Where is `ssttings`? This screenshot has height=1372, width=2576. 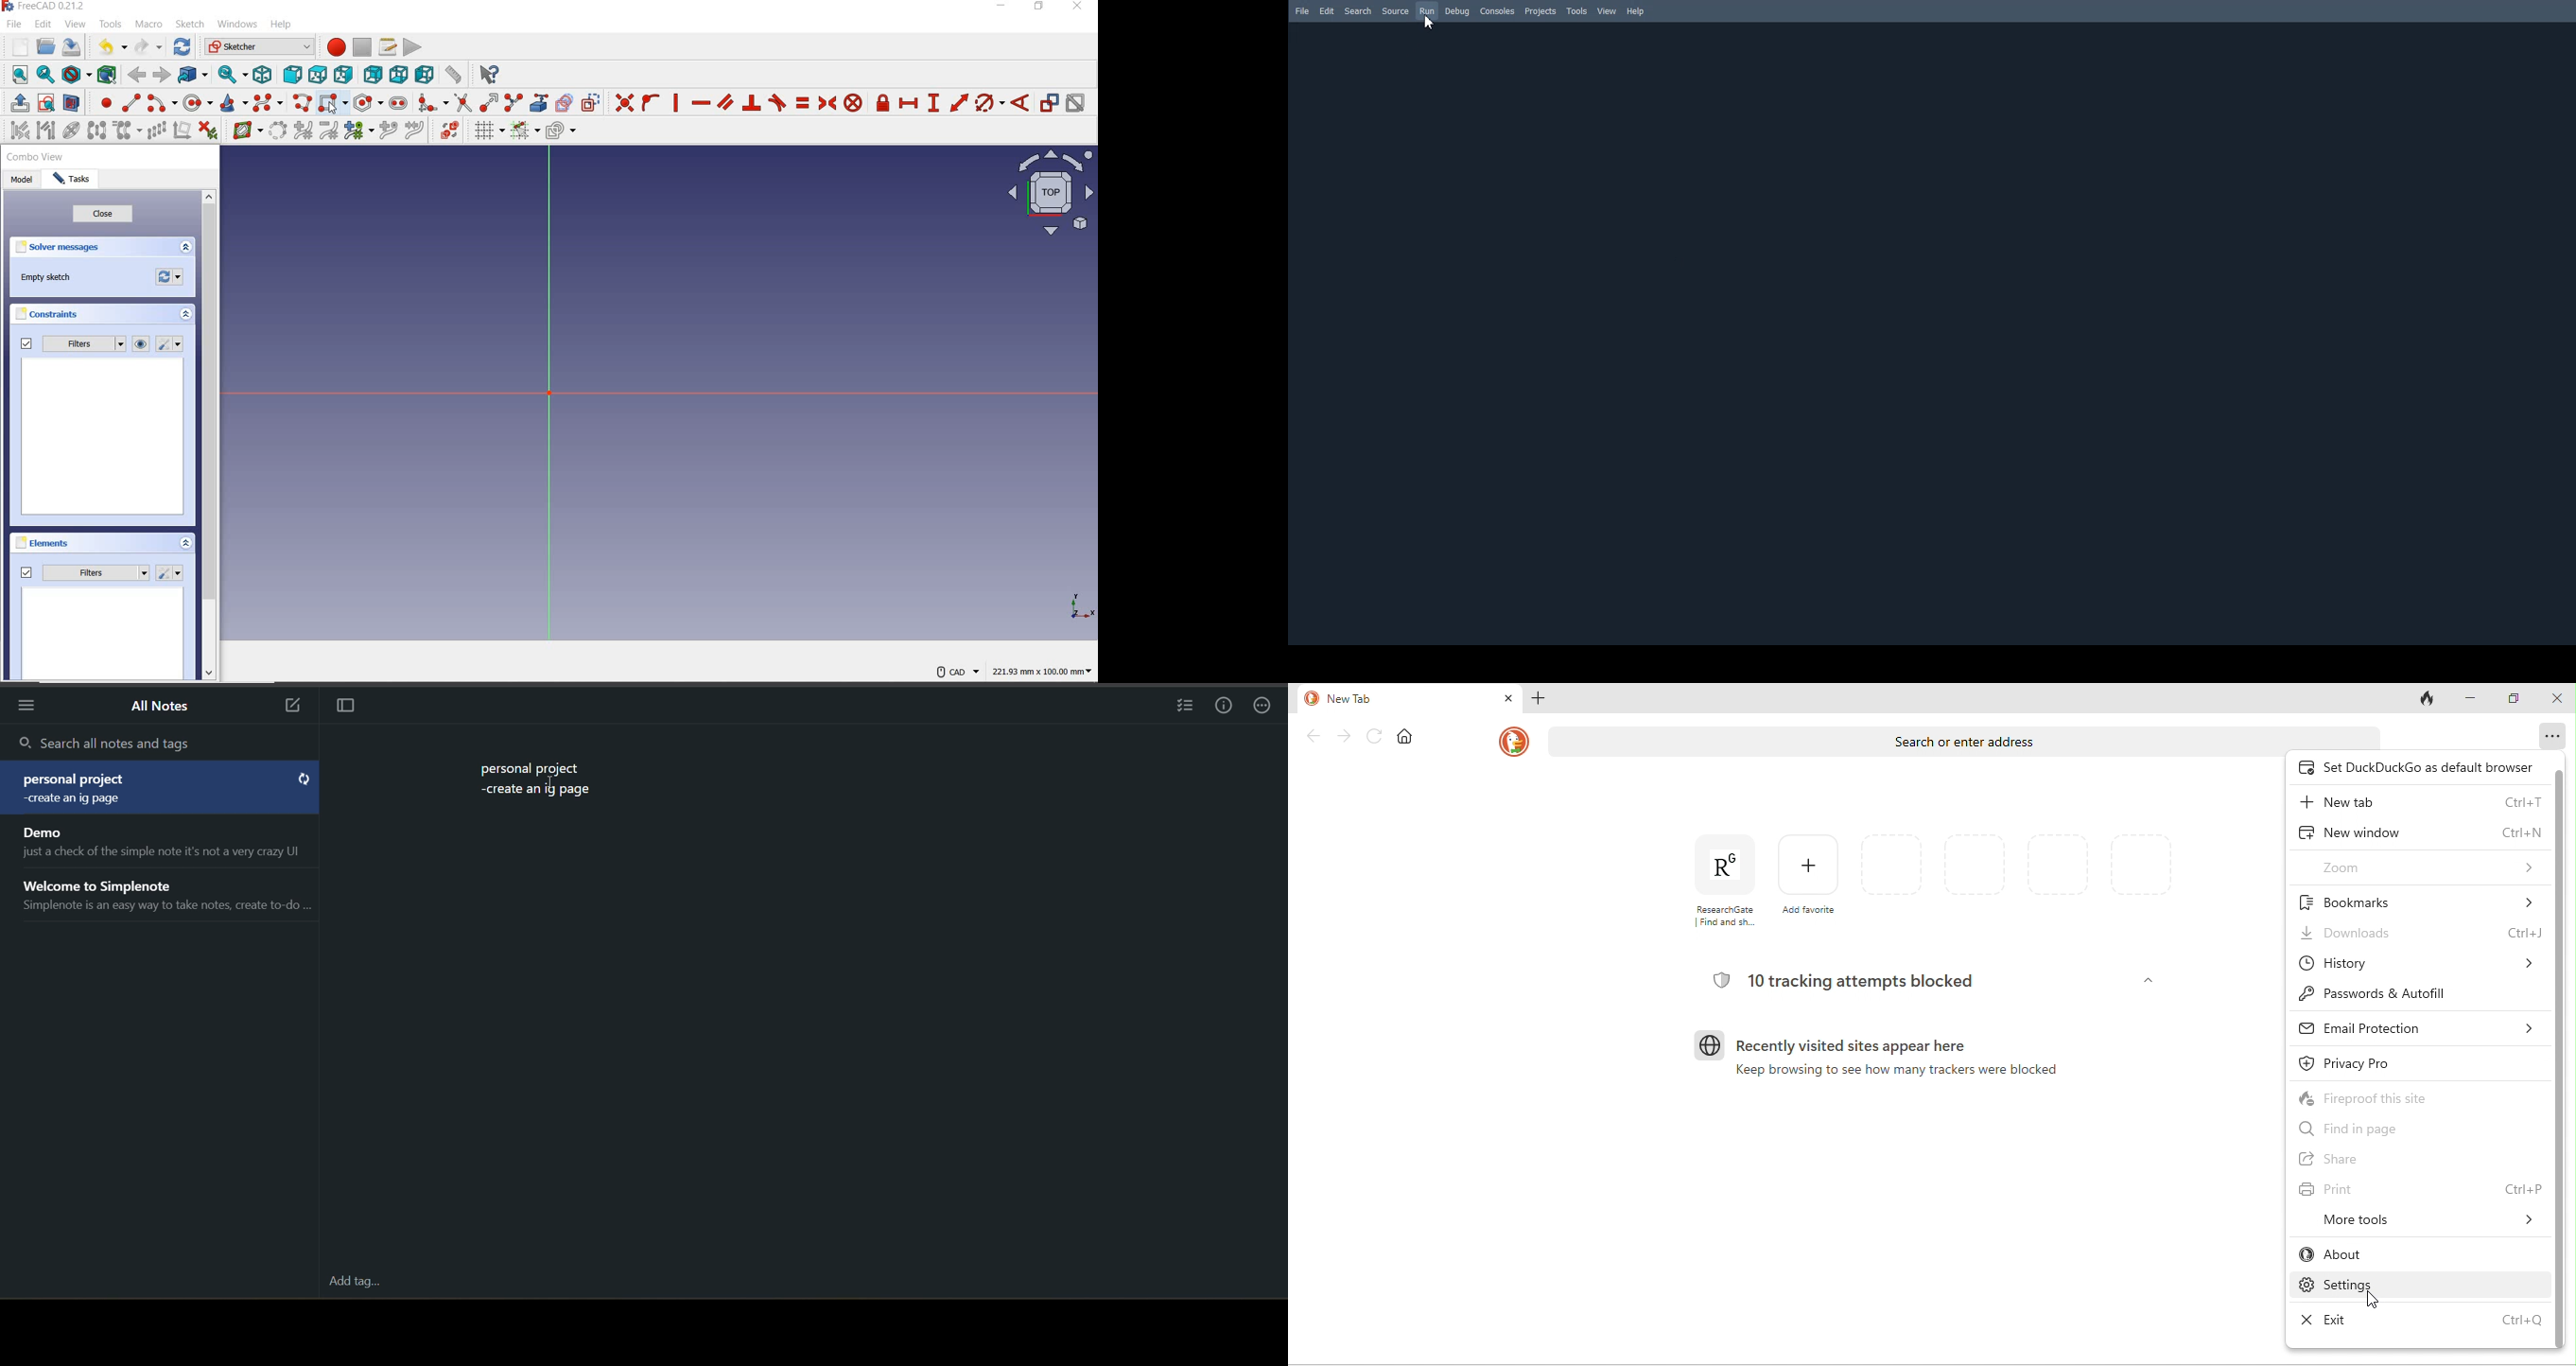 ssttings is located at coordinates (171, 345).